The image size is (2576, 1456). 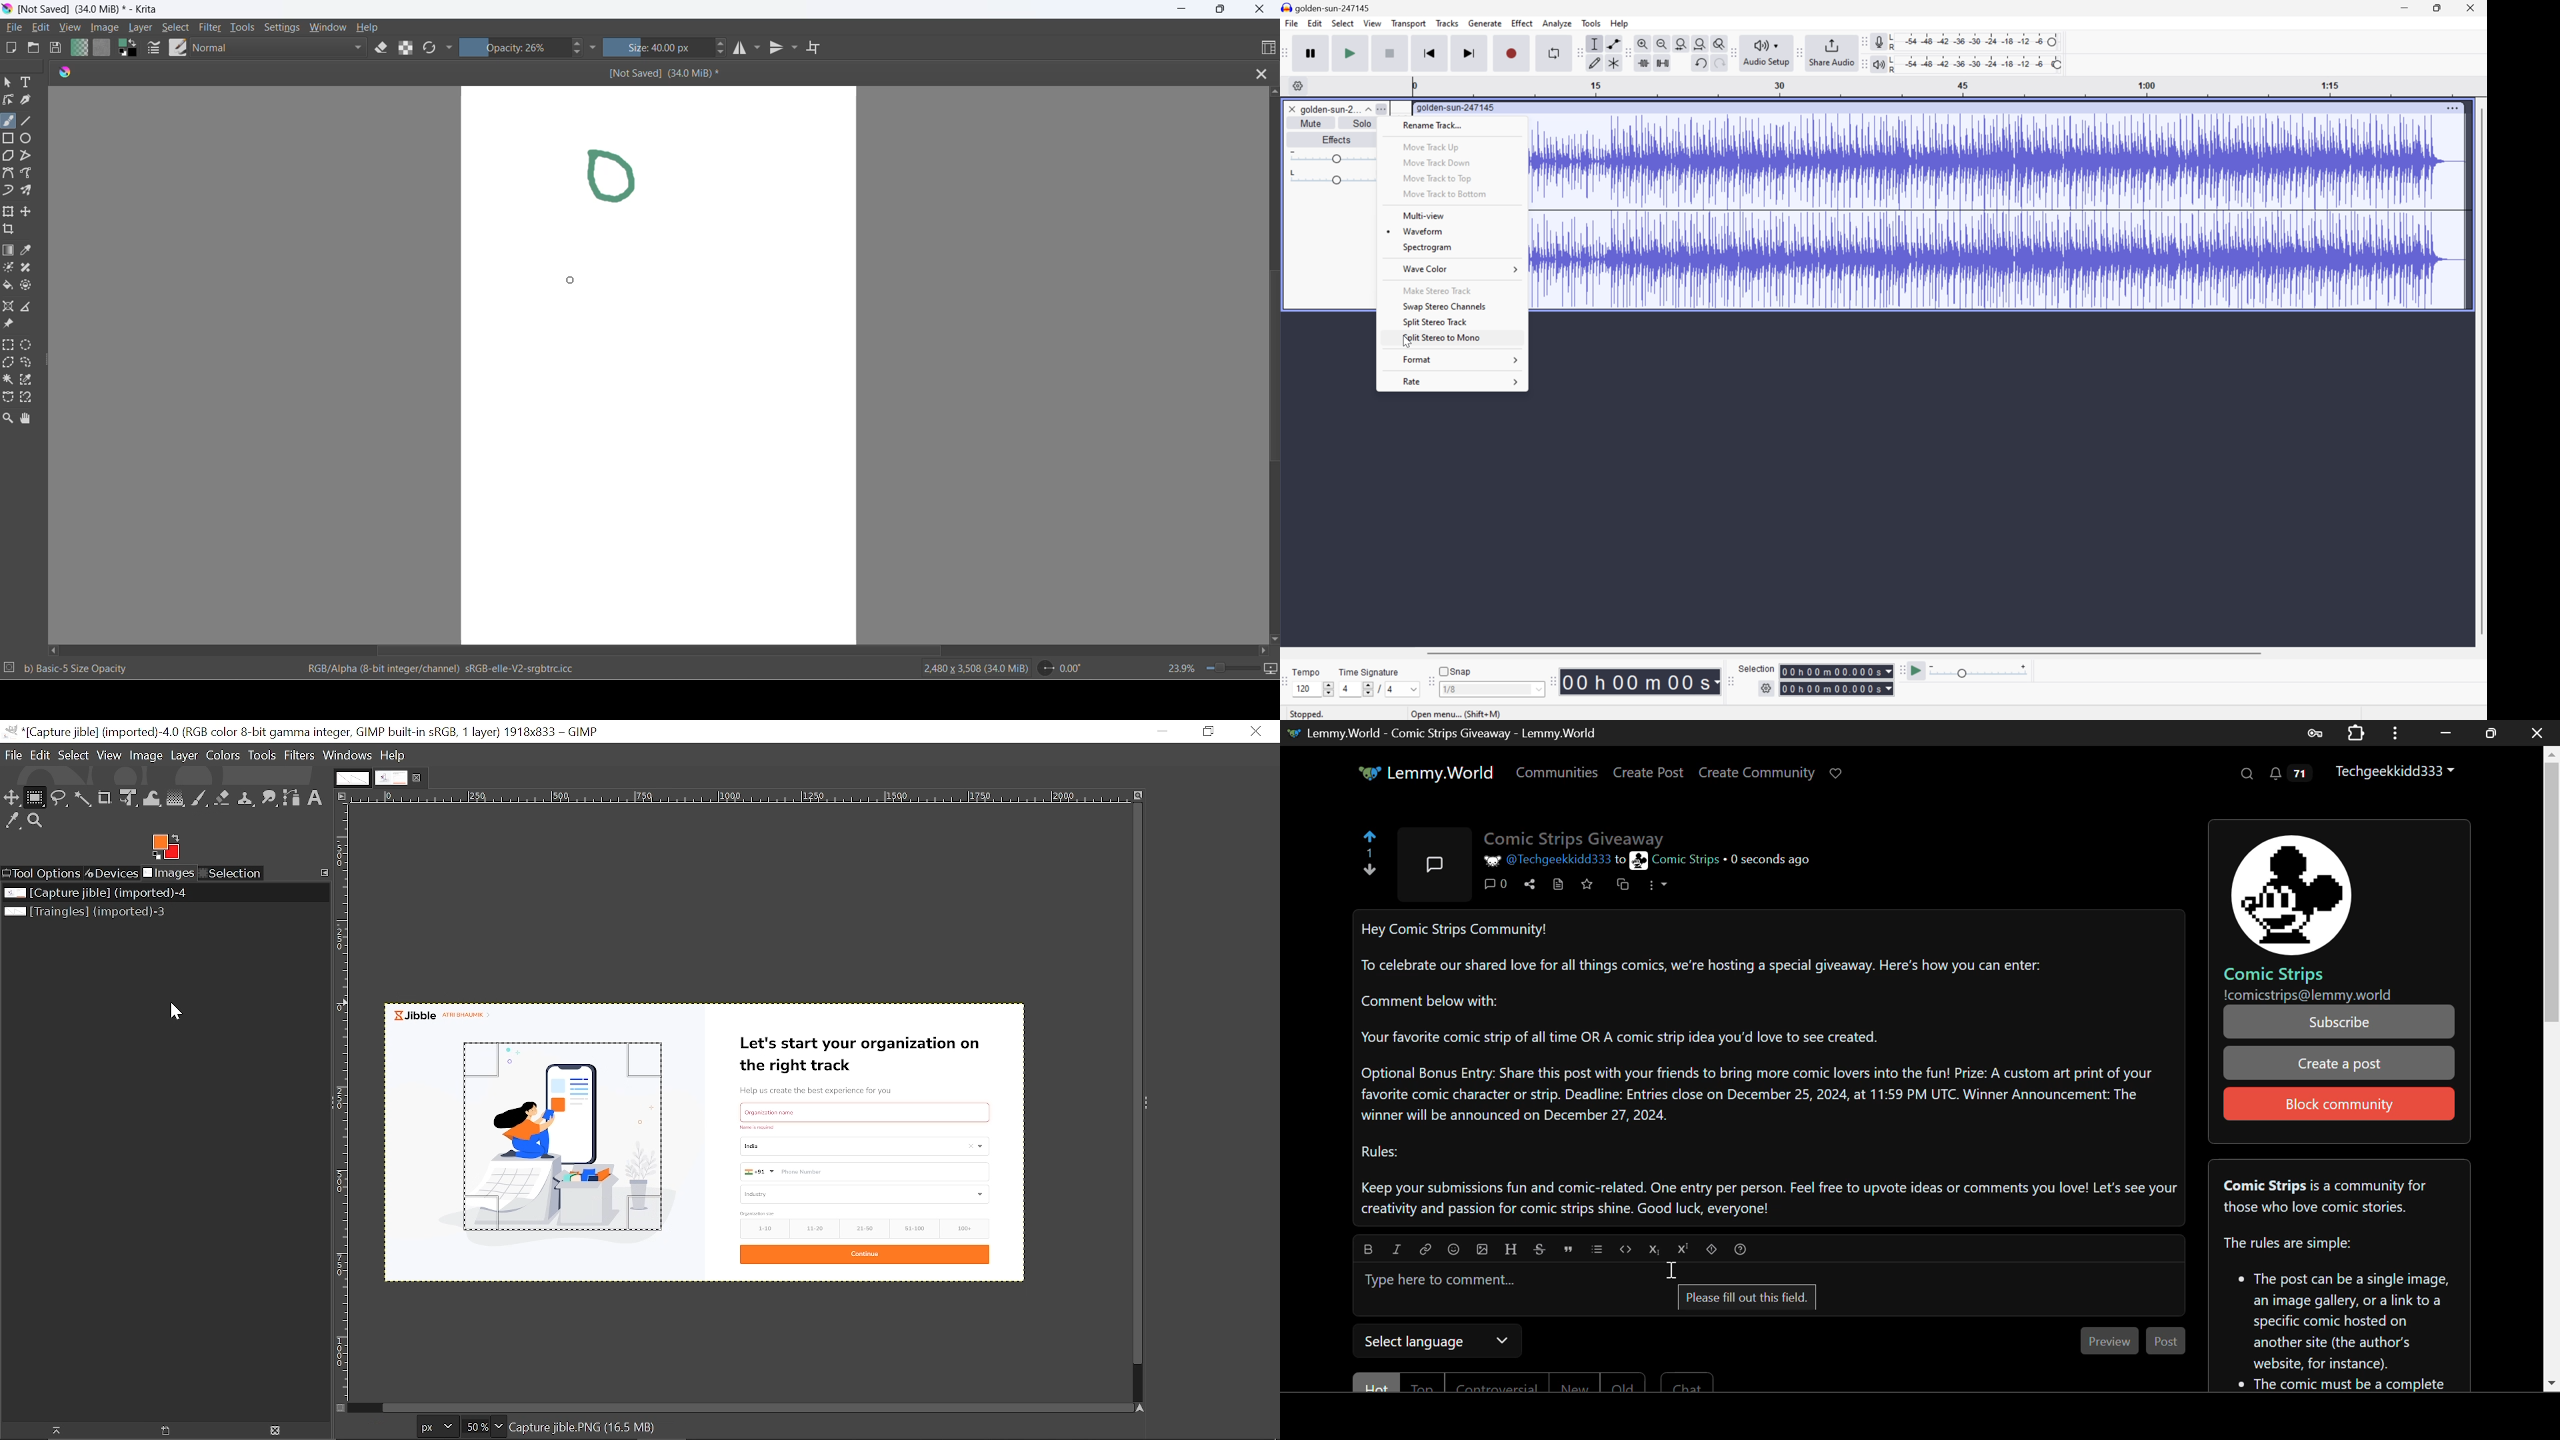 I want to click on Horizontal label, so click(x=647, y=797).